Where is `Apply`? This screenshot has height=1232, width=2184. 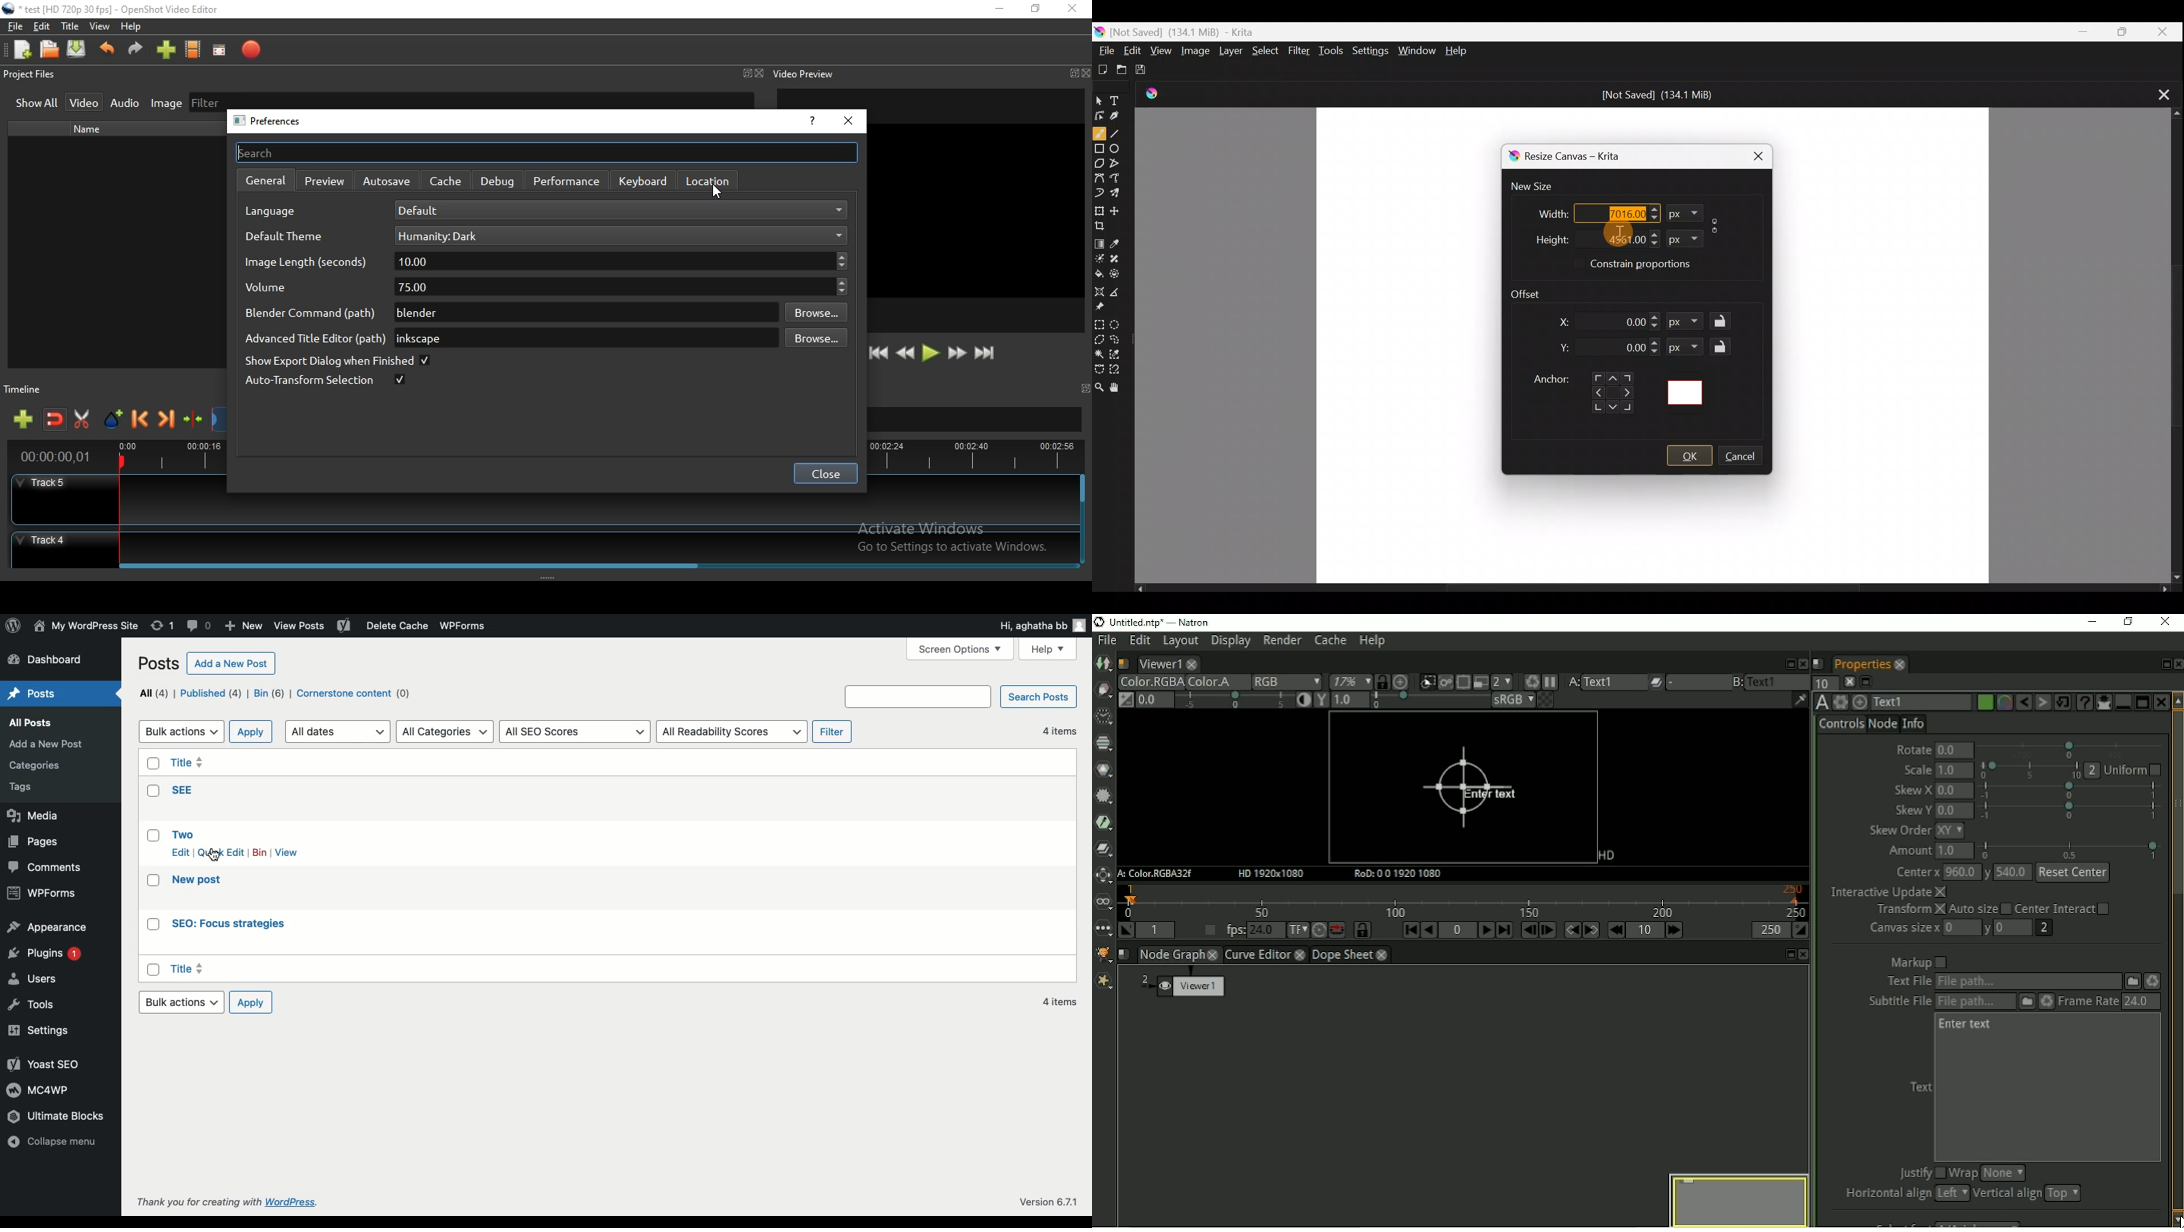 Apply is located at coordinates (251, 731).